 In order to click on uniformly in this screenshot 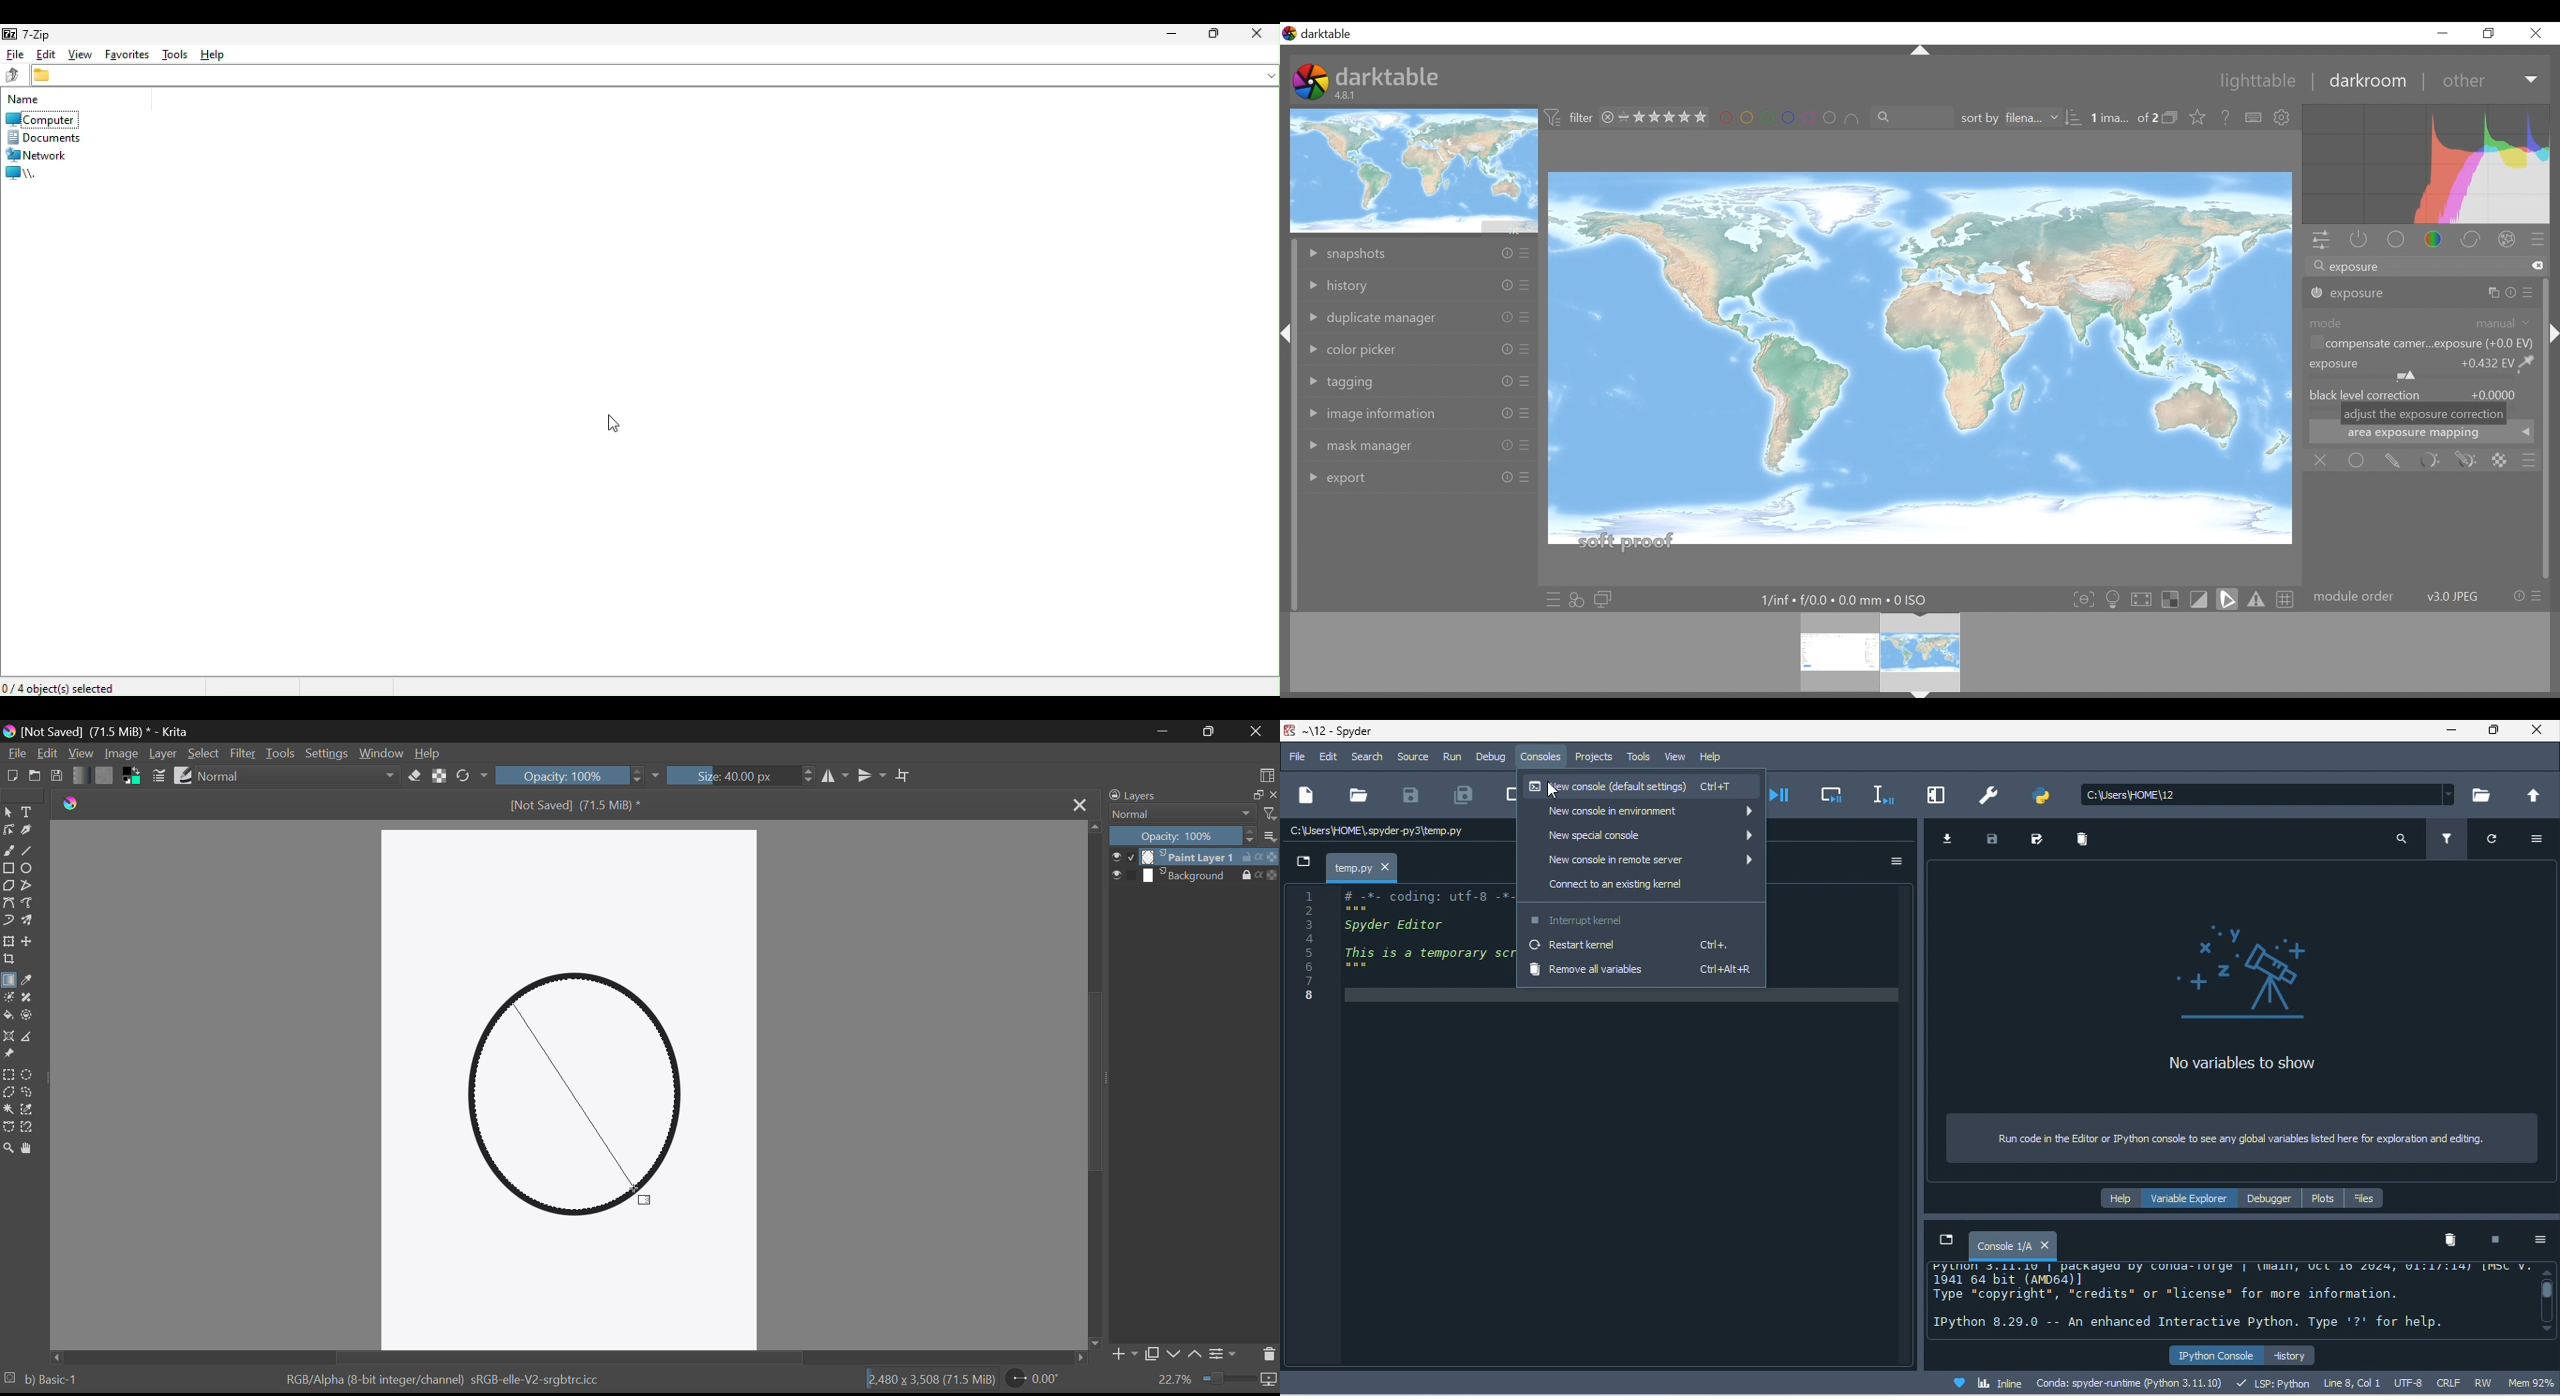, I will do `click(2357, 460)`.